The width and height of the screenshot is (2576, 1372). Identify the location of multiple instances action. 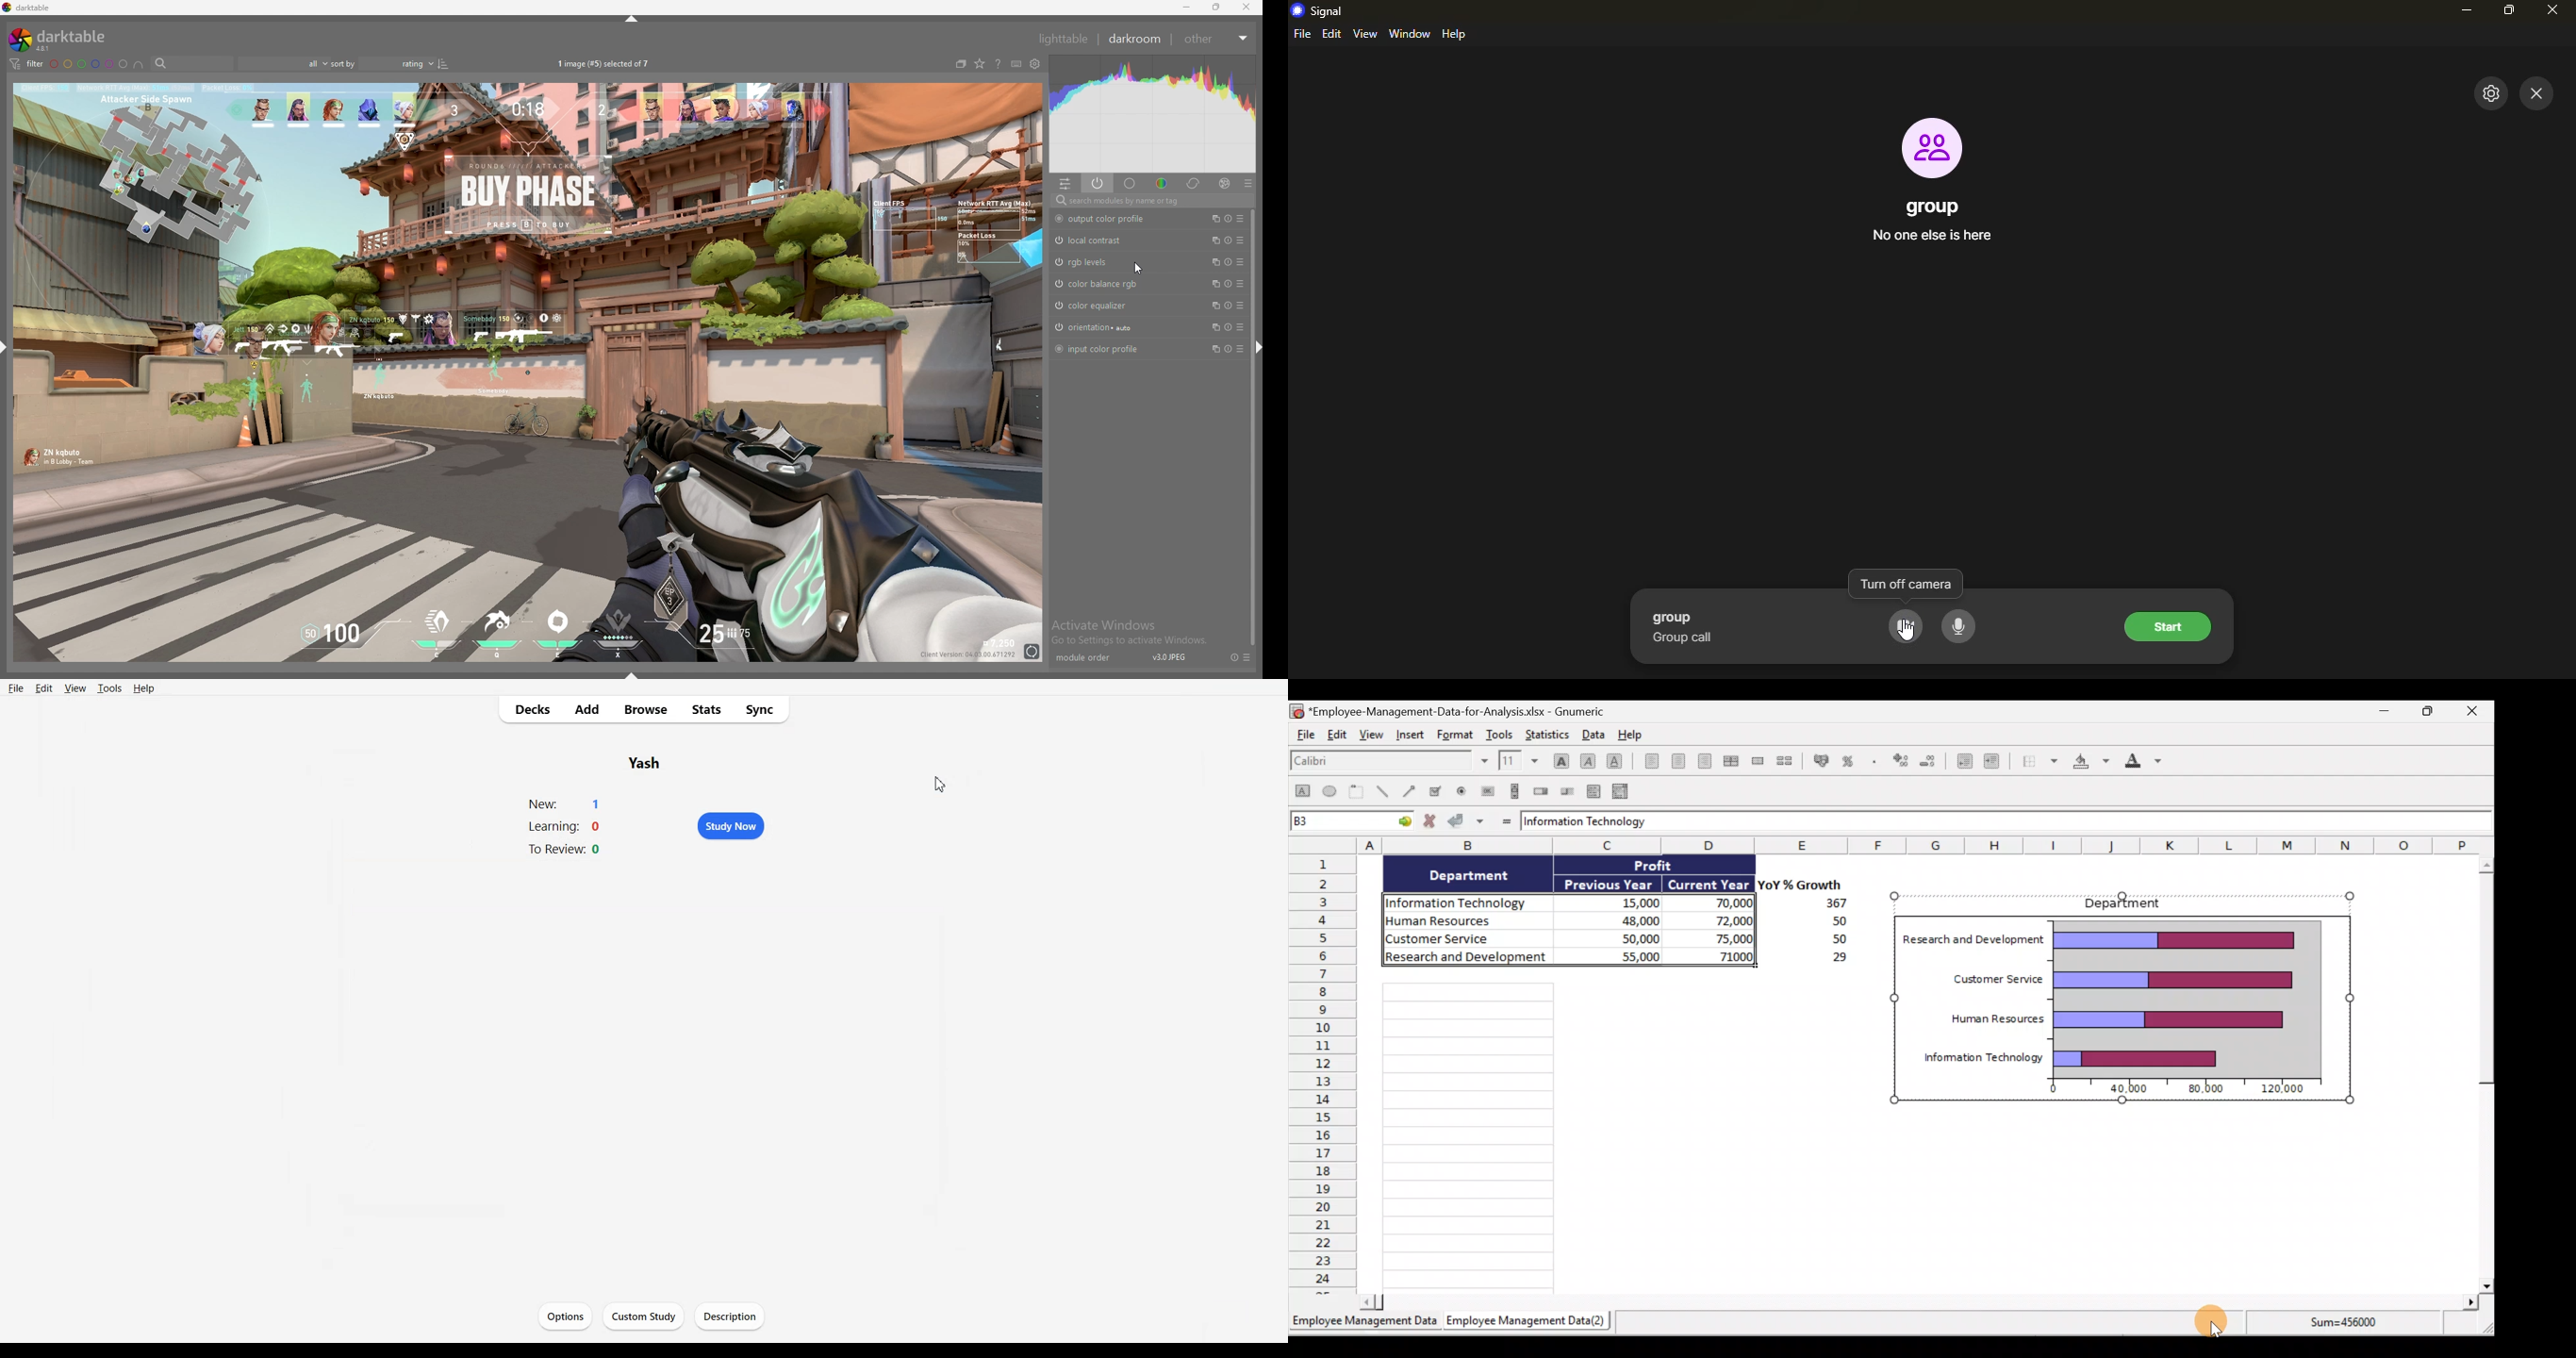
(1212, 326).